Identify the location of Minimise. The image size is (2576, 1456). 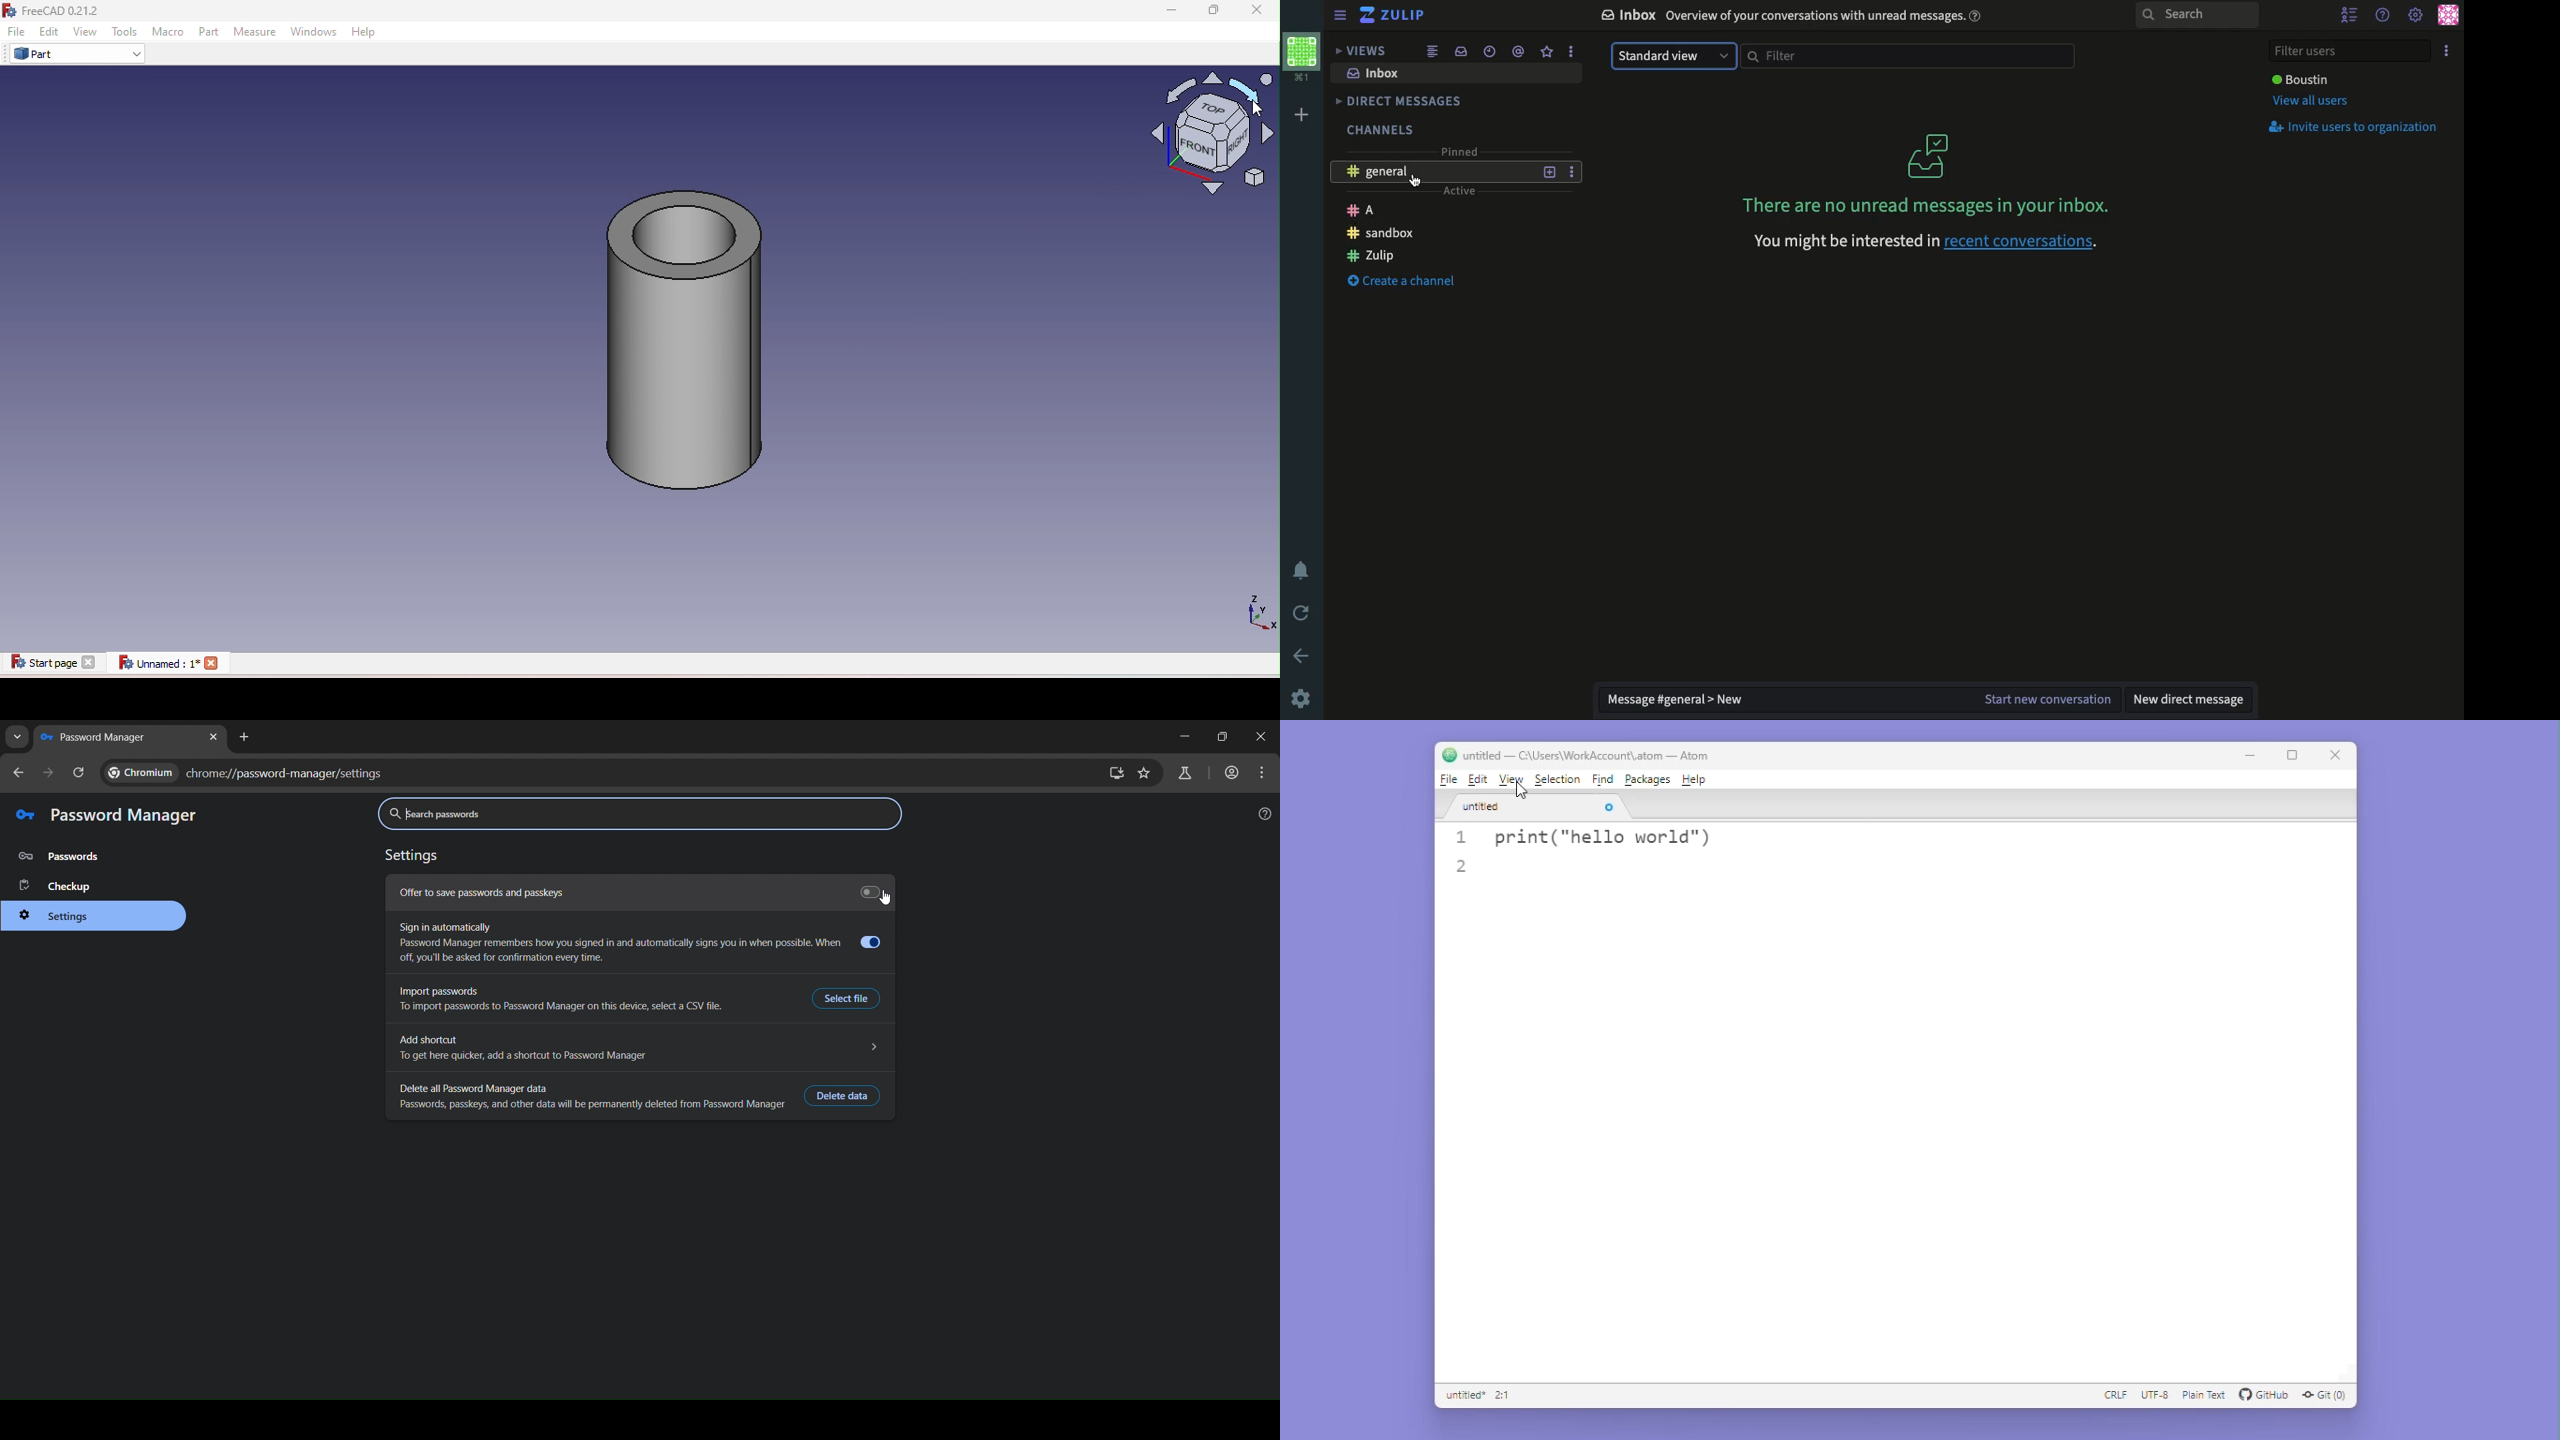
(2255, 754).